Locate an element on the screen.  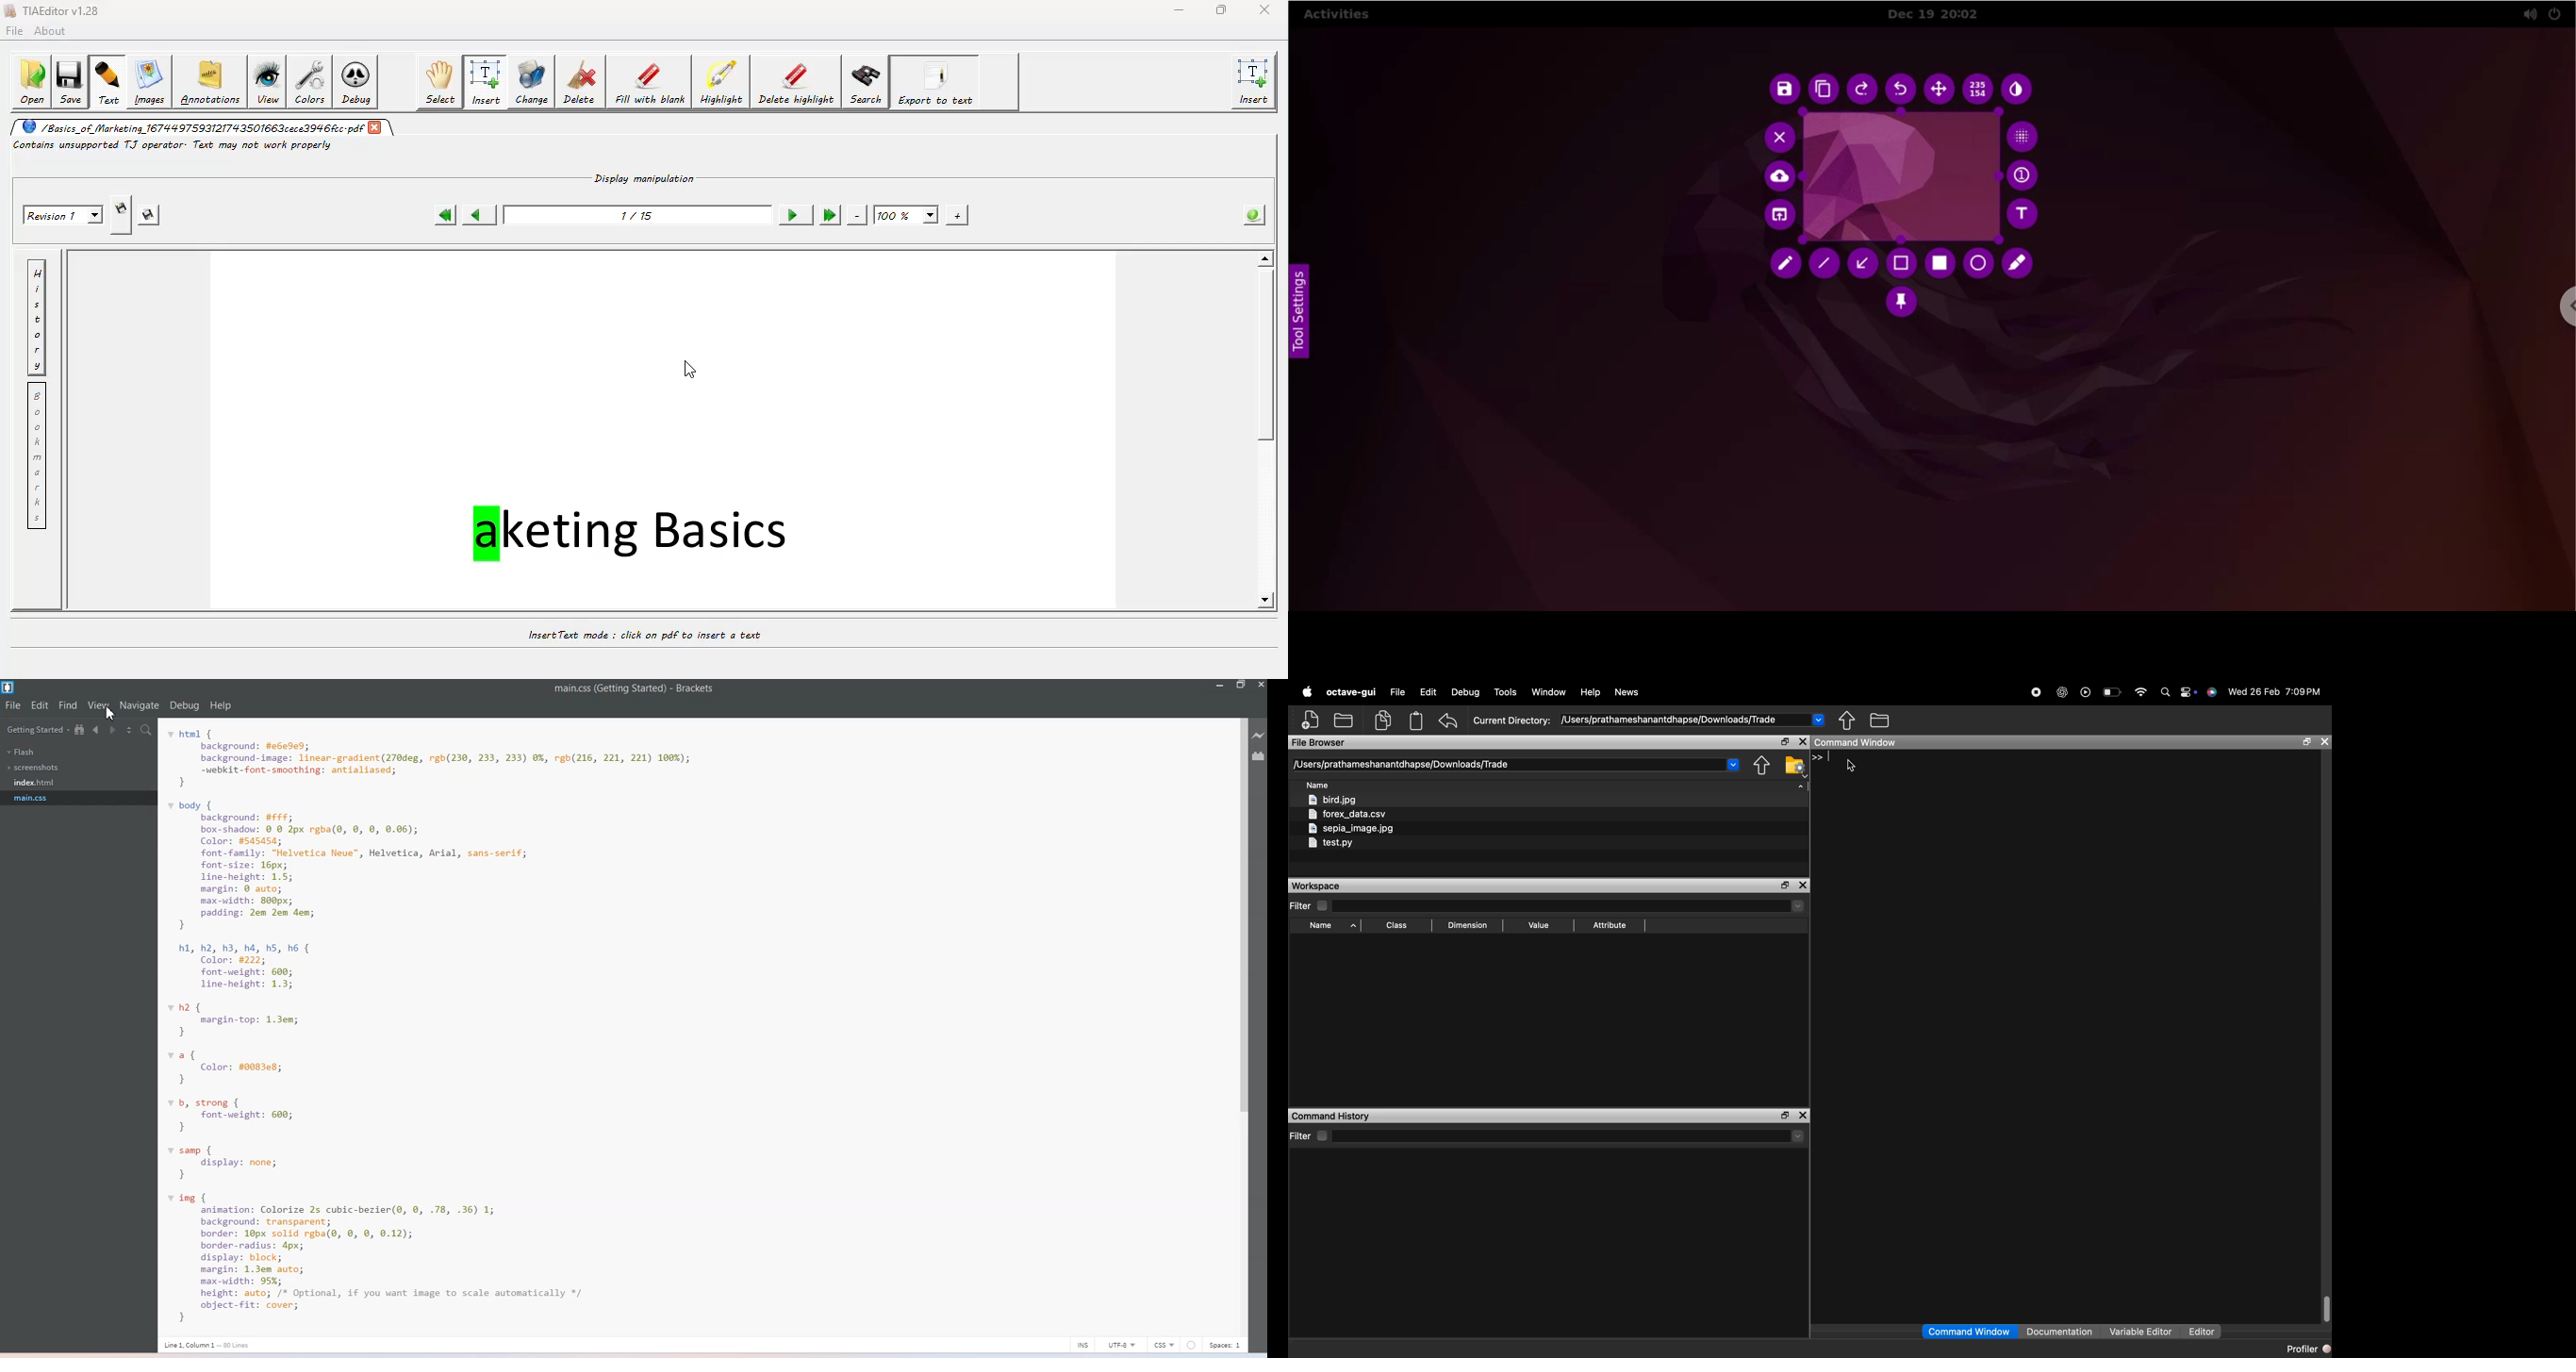
aketing Basics is located at coordinates (635, 532).